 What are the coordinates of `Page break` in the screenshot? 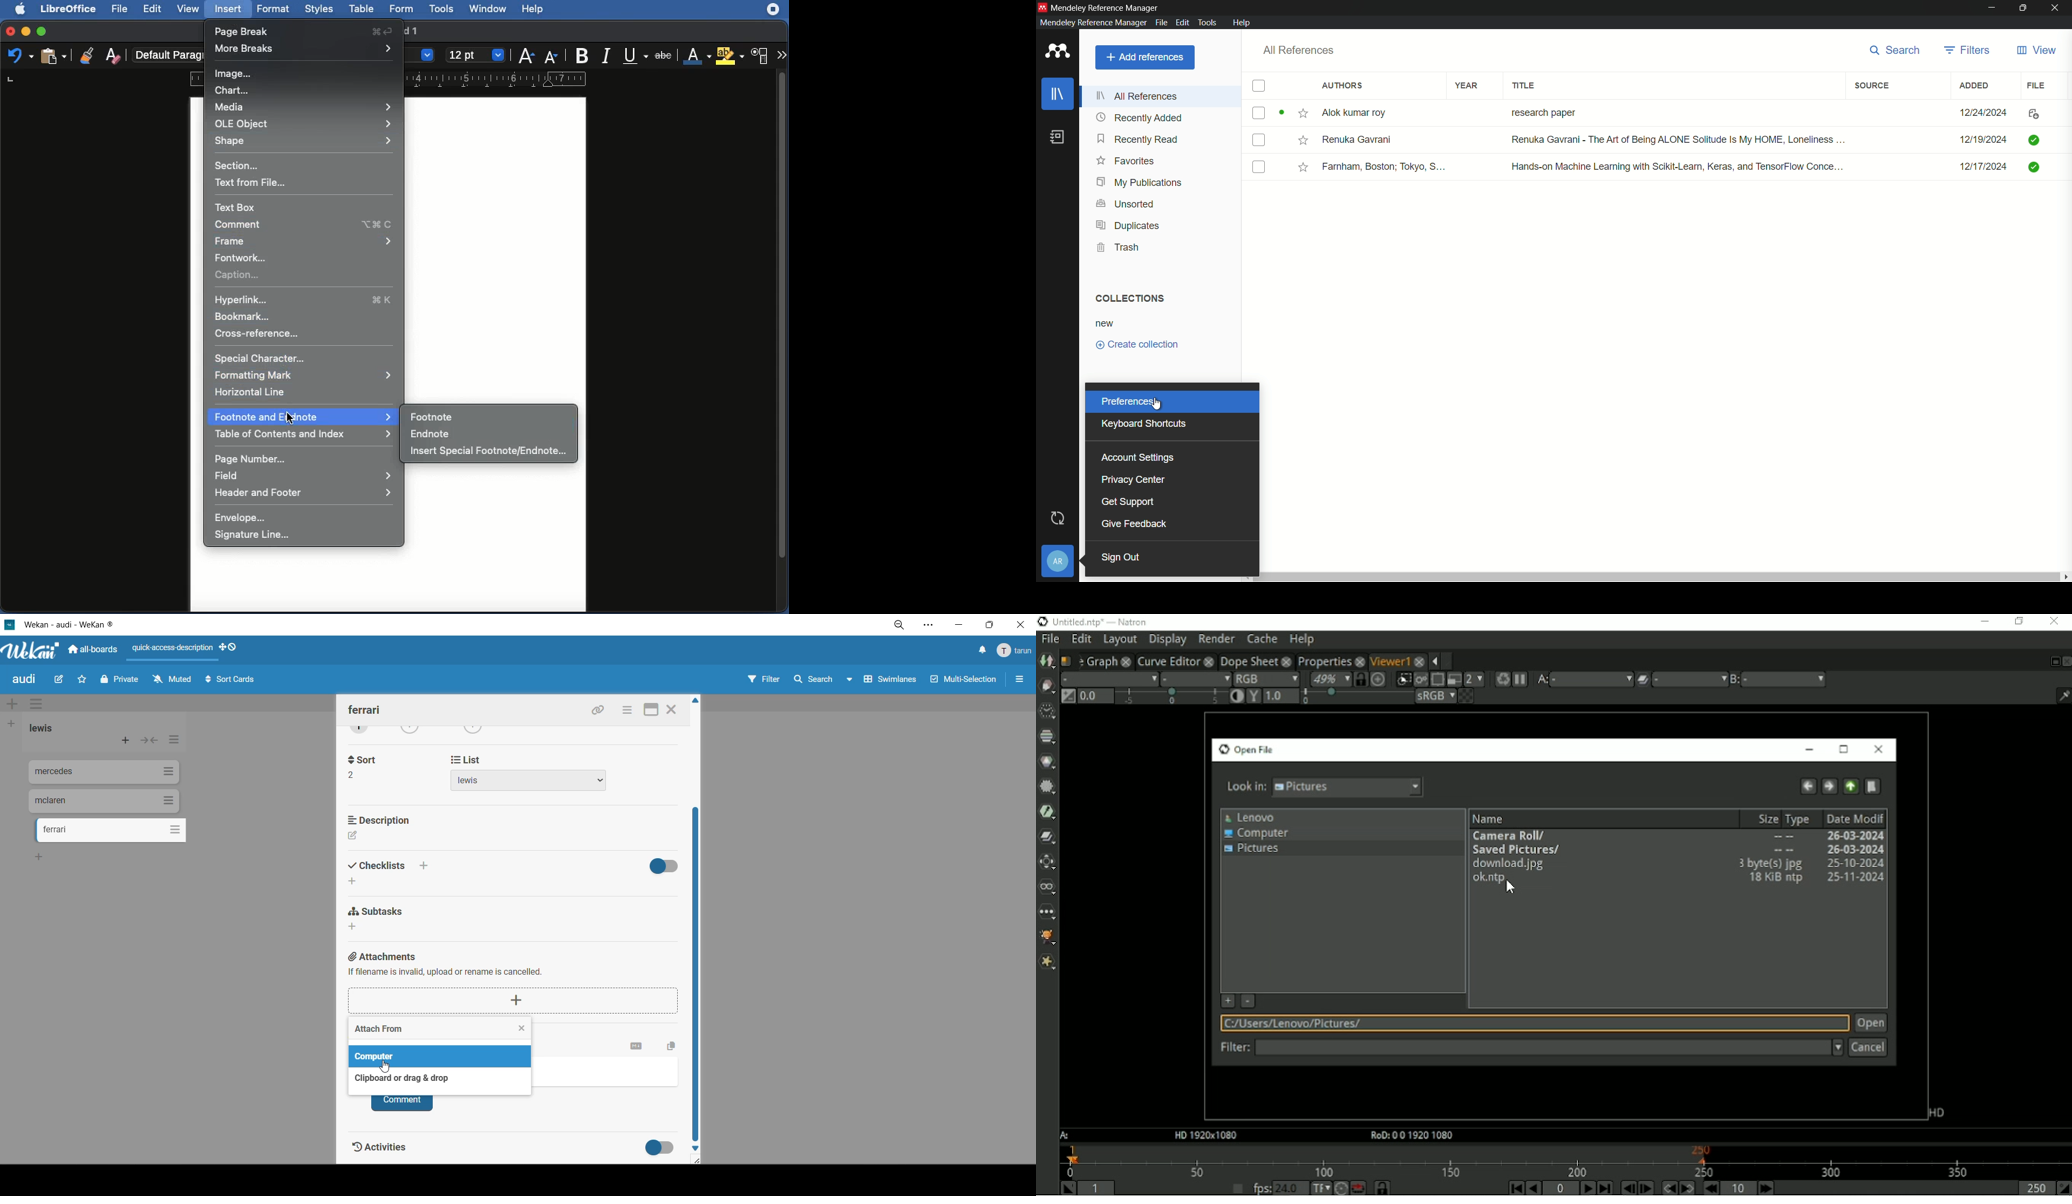 It's located at (305, 30).